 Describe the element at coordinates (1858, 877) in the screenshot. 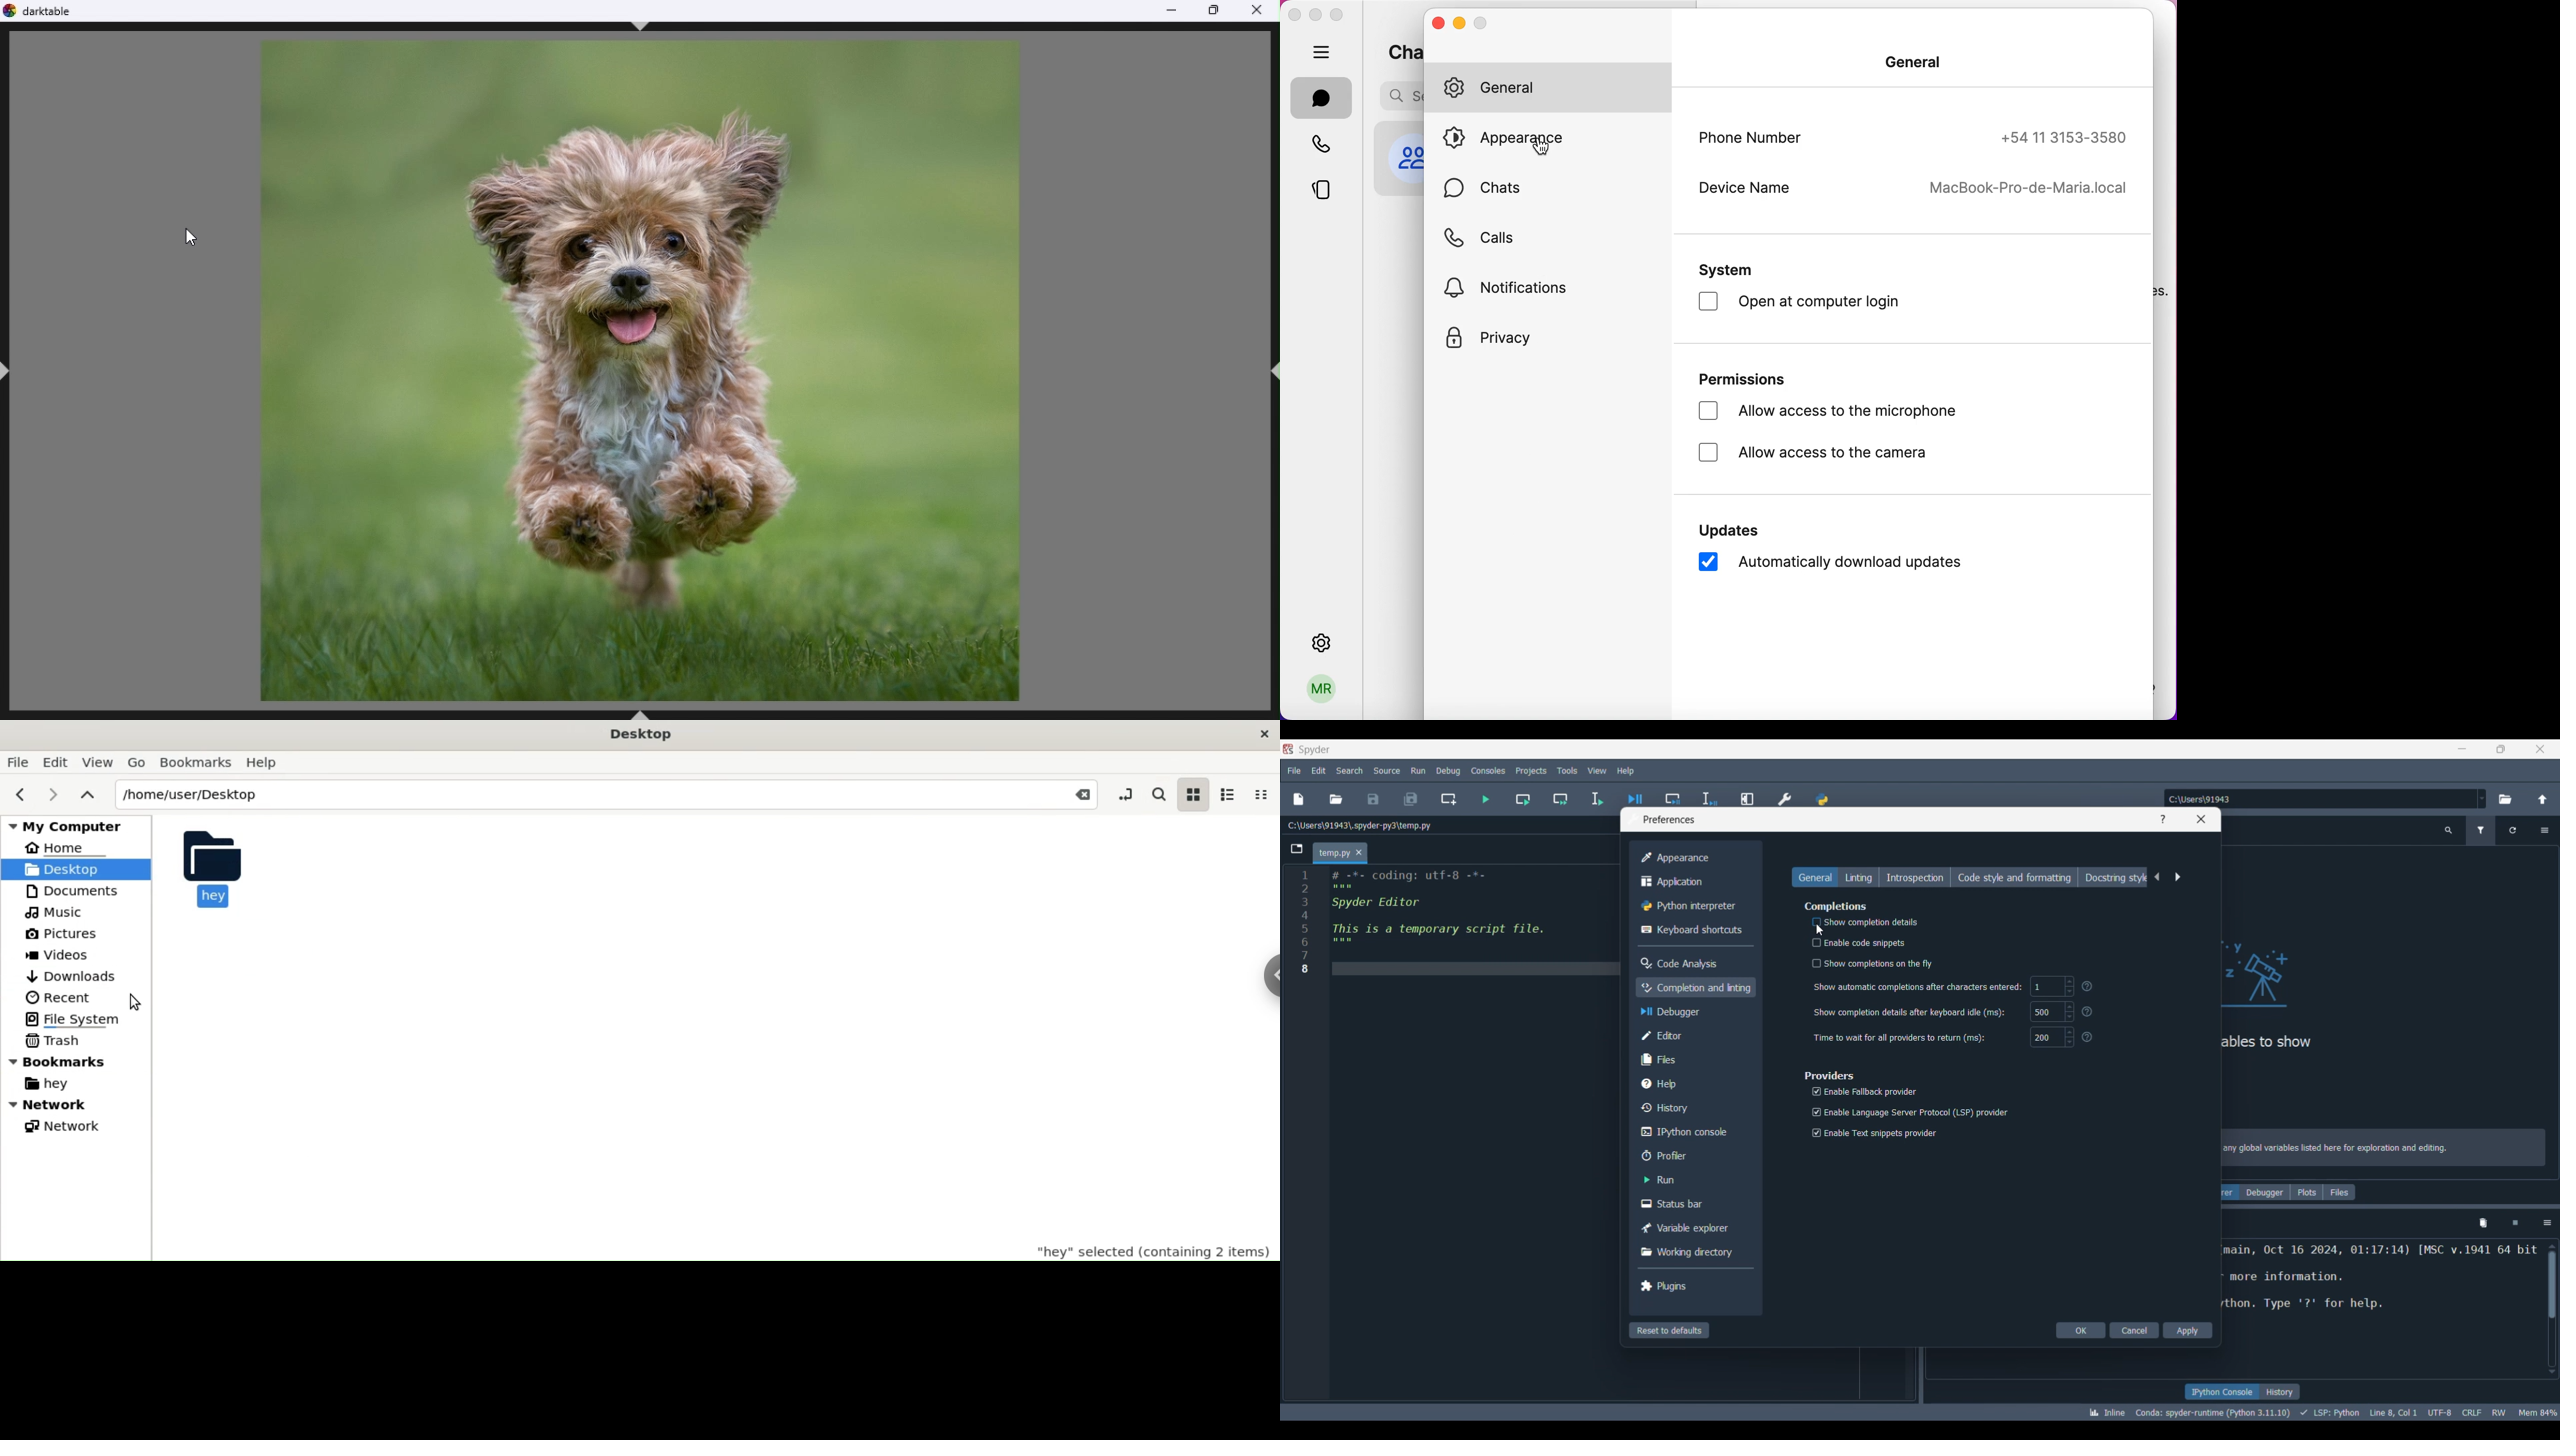

I see `Linting` at that location.